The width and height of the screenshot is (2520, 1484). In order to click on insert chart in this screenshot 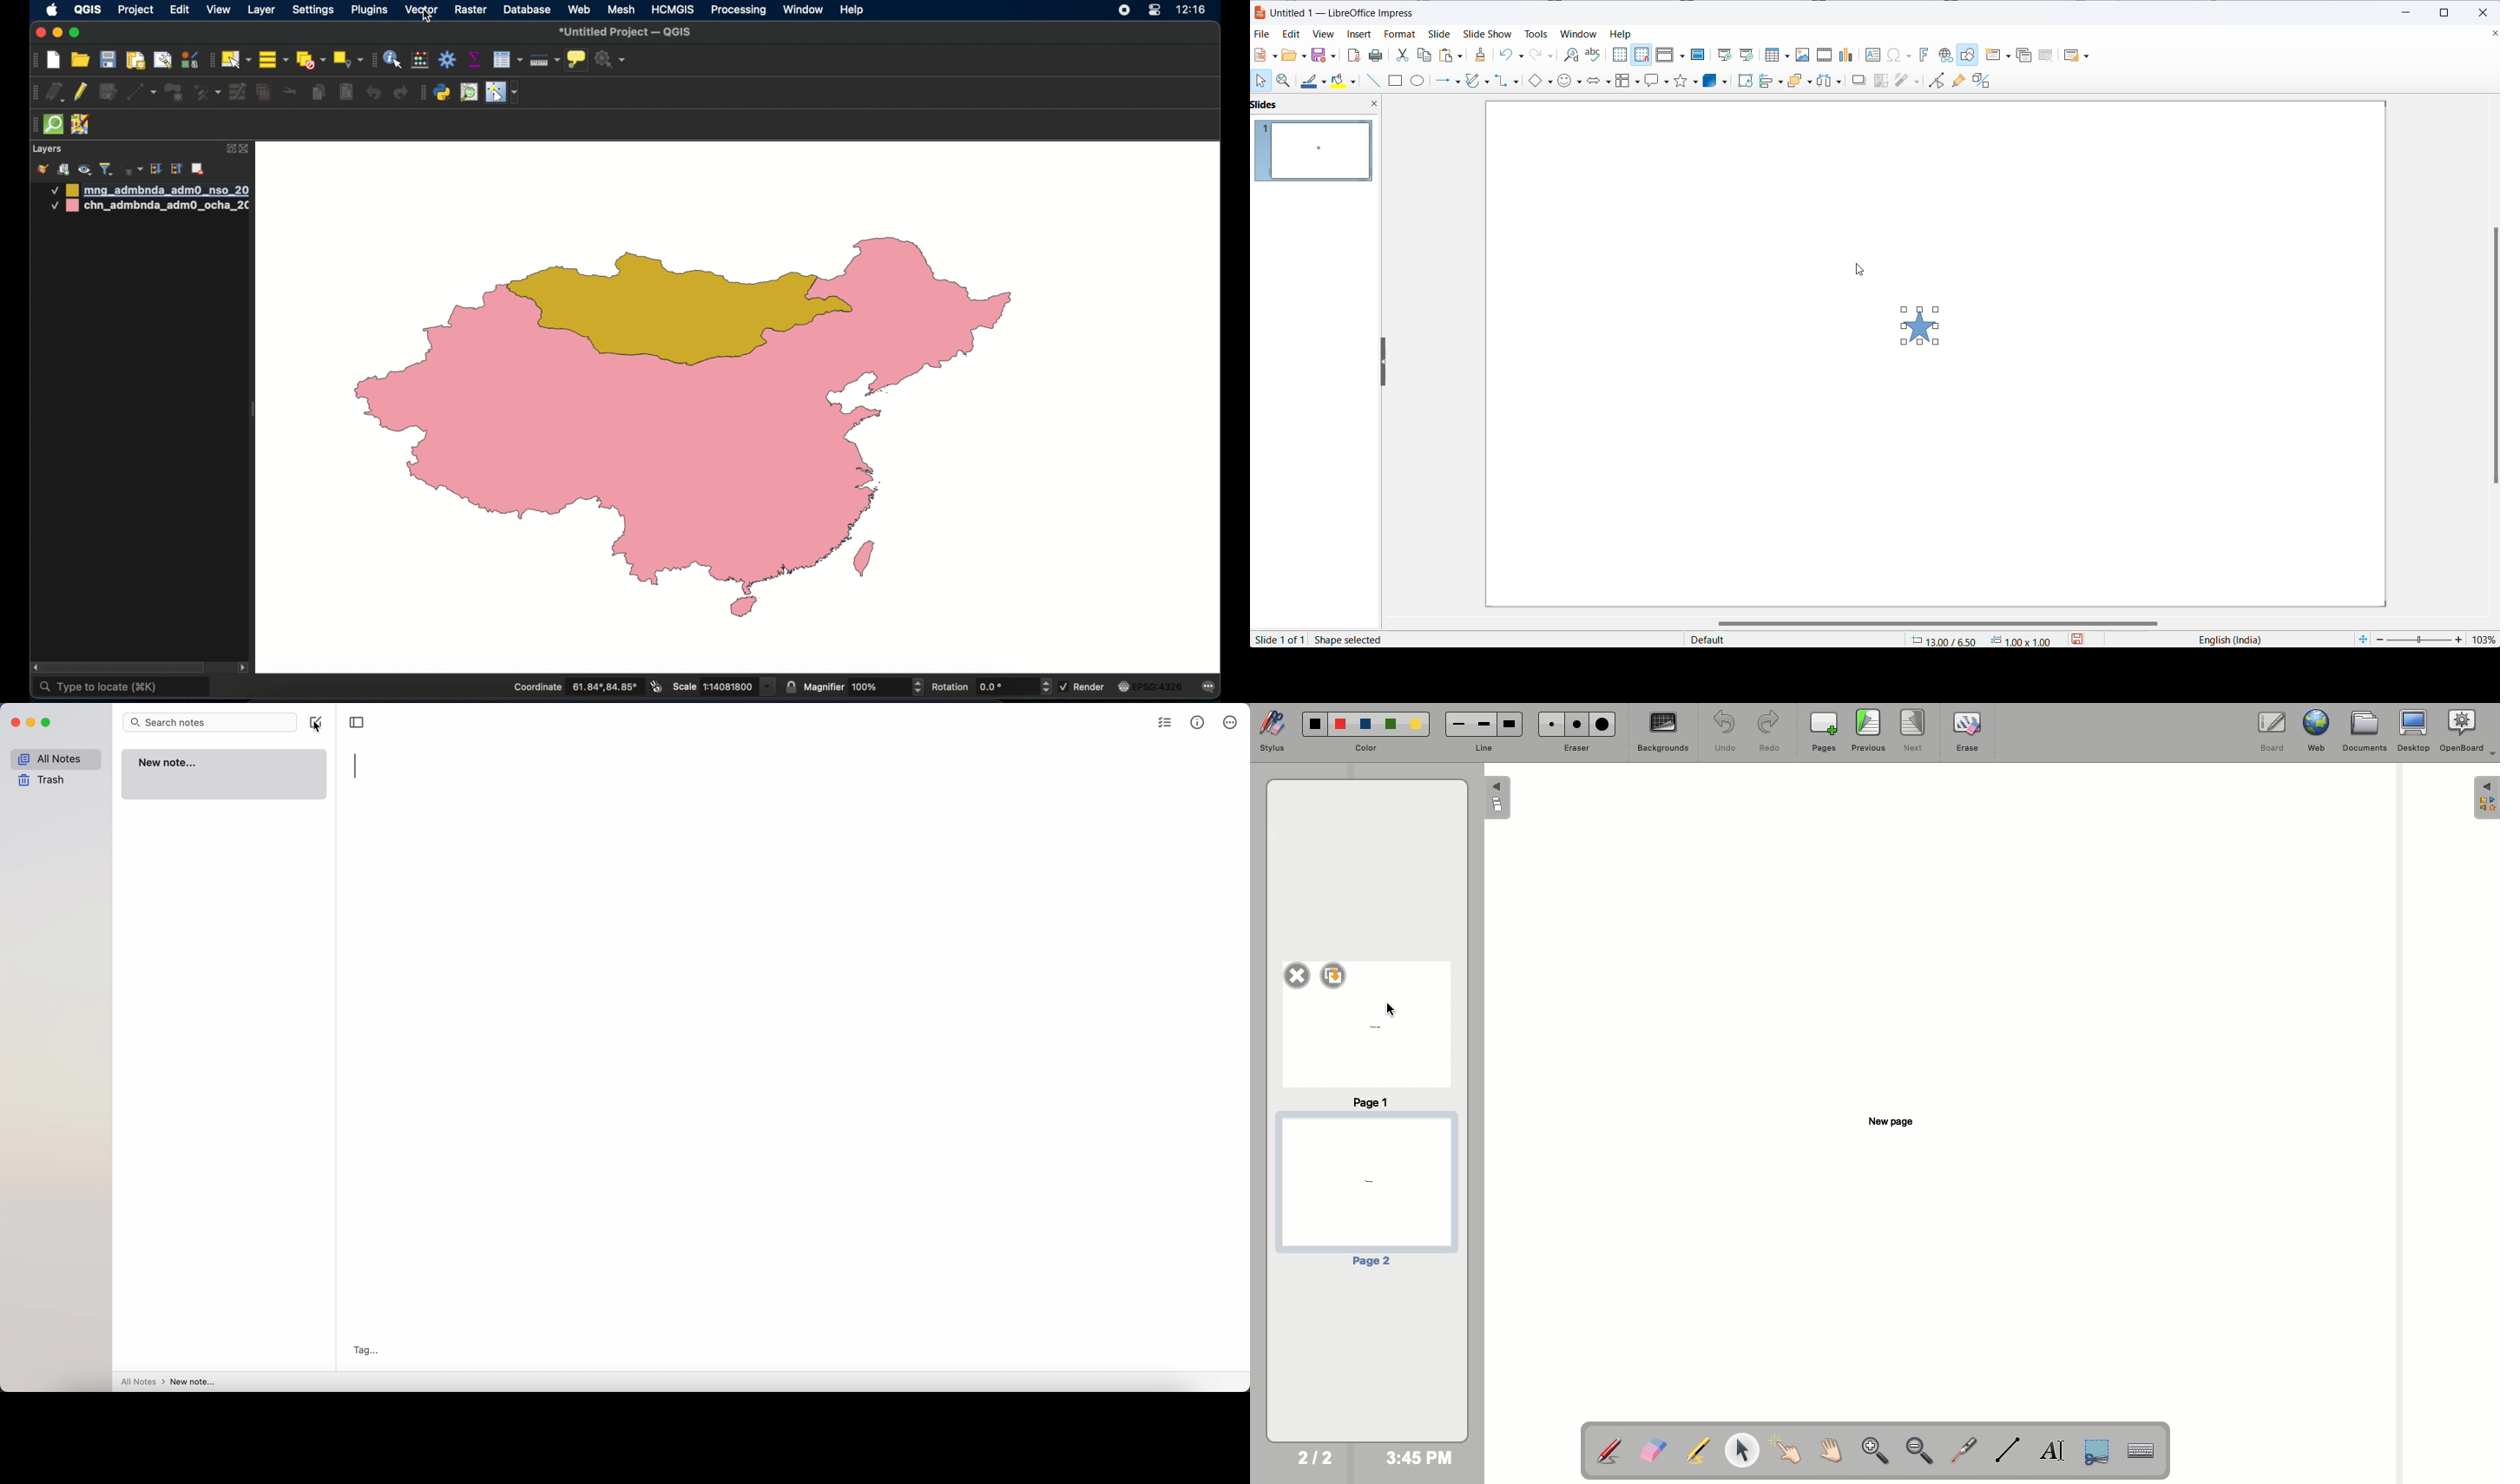, I will do `click(1847, 56)`.